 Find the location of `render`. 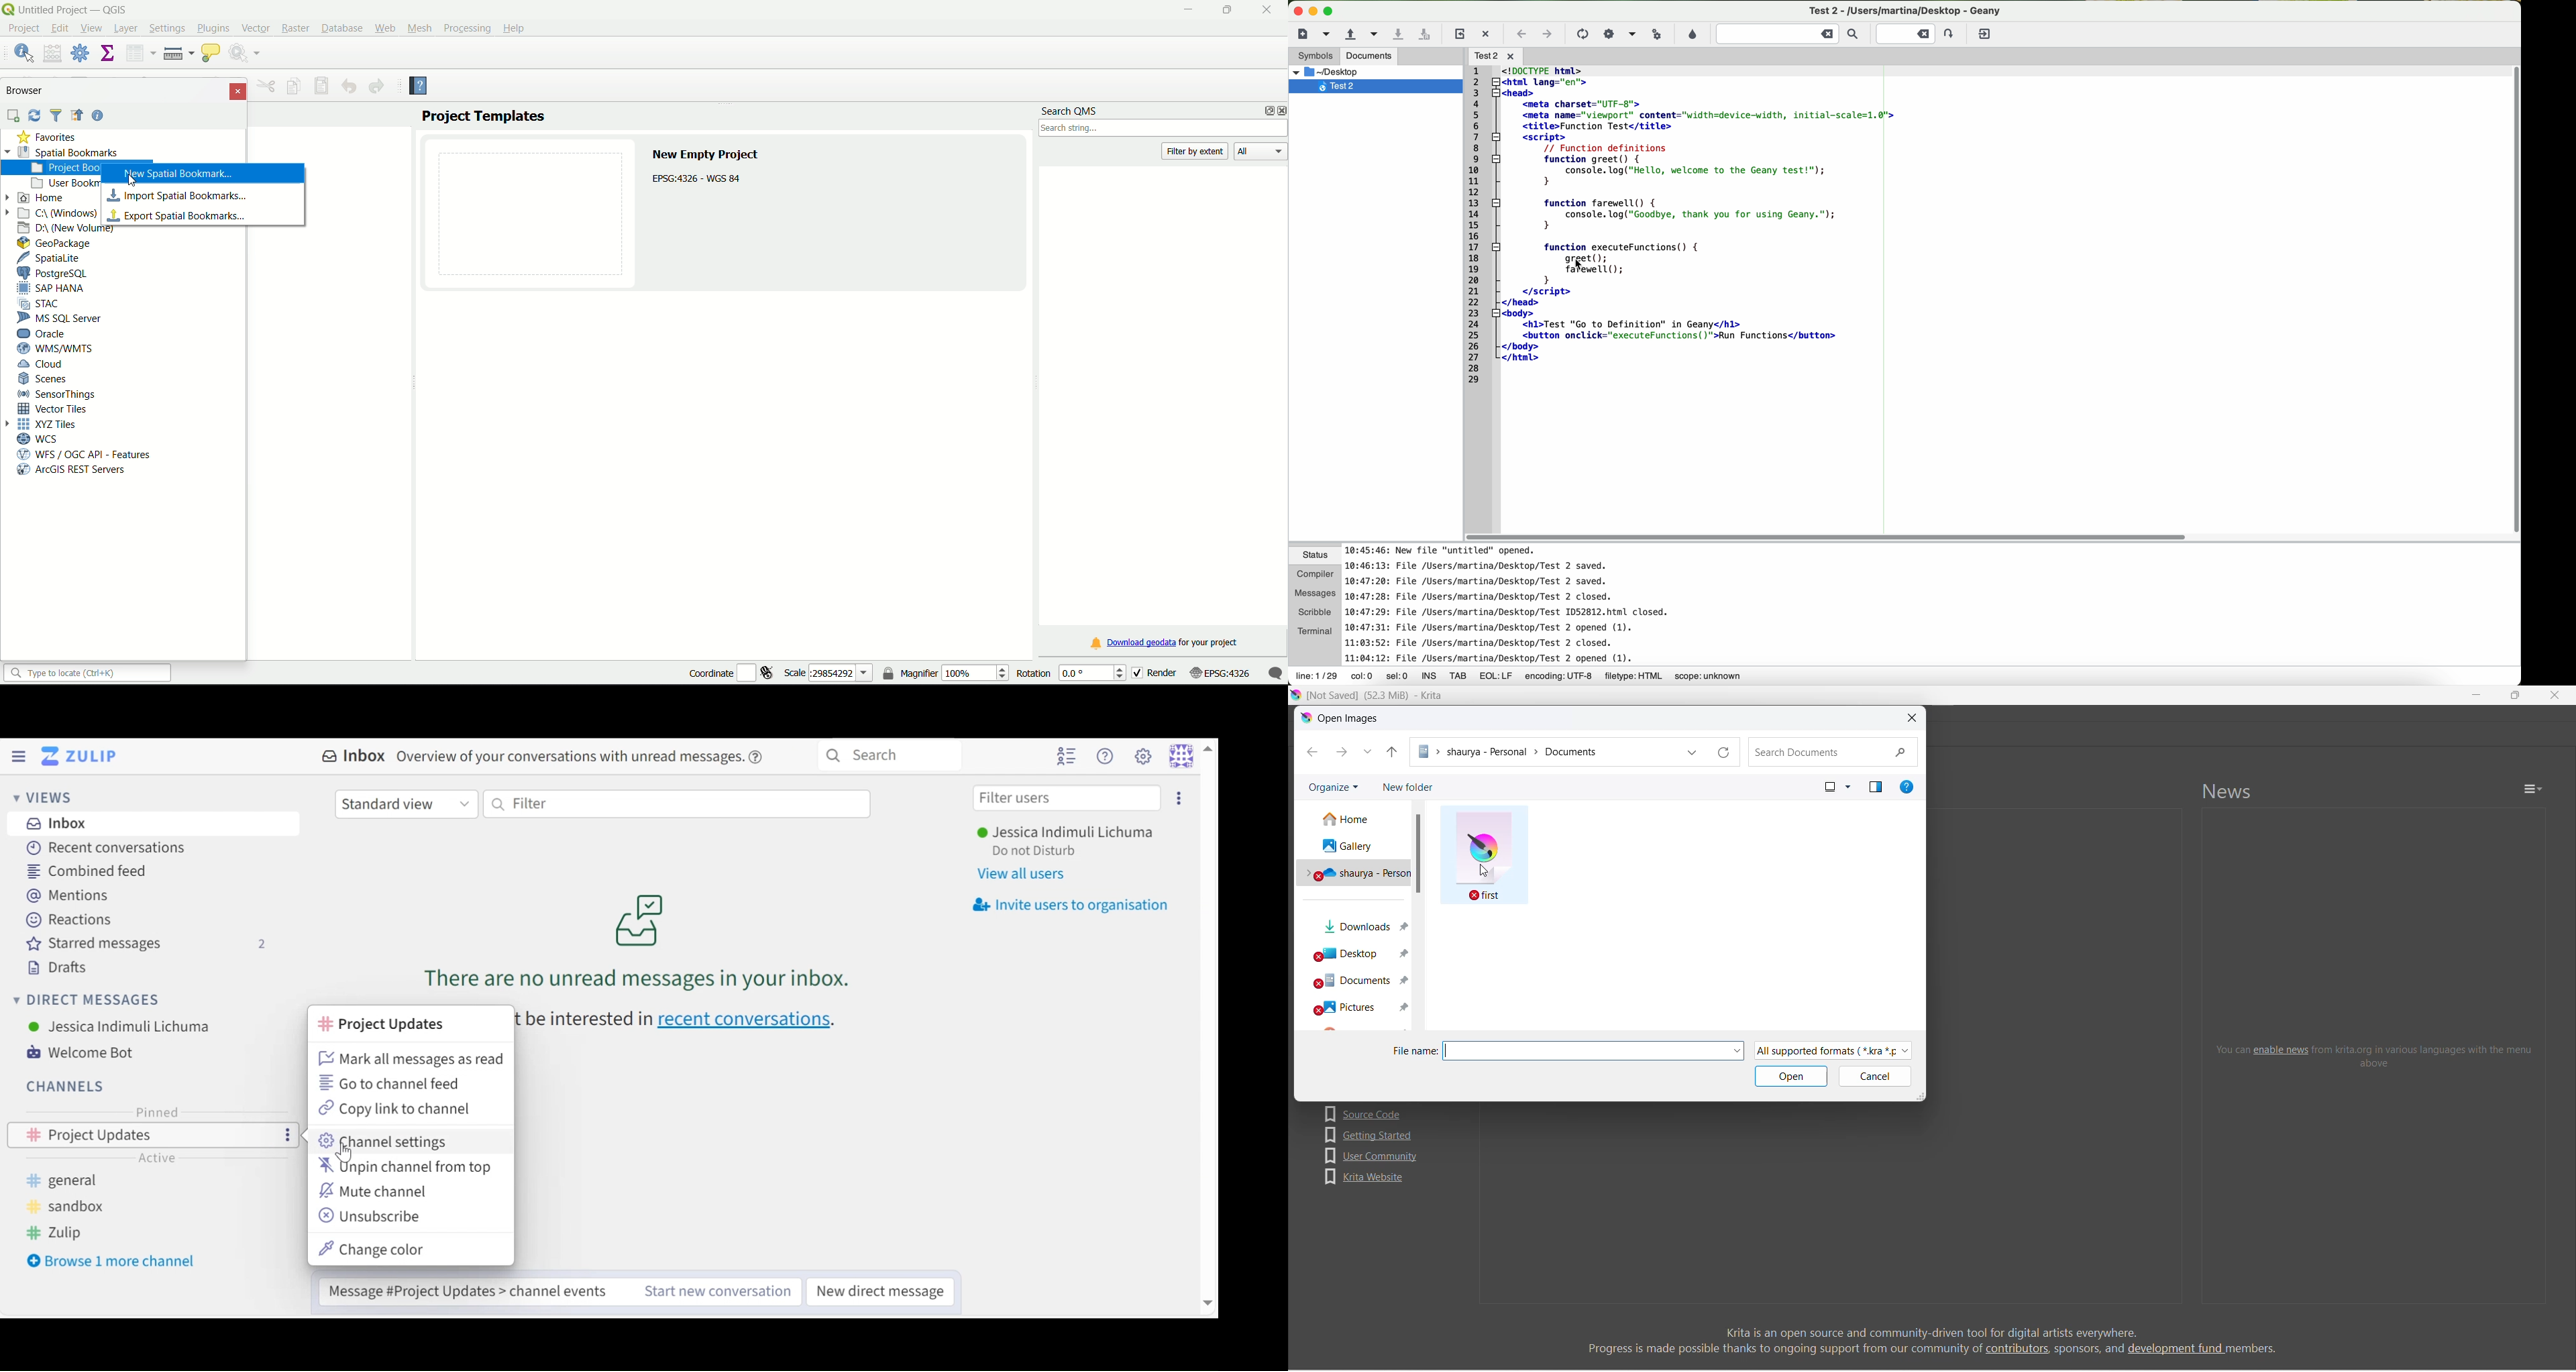

render is located at coordinates (1167, 673).